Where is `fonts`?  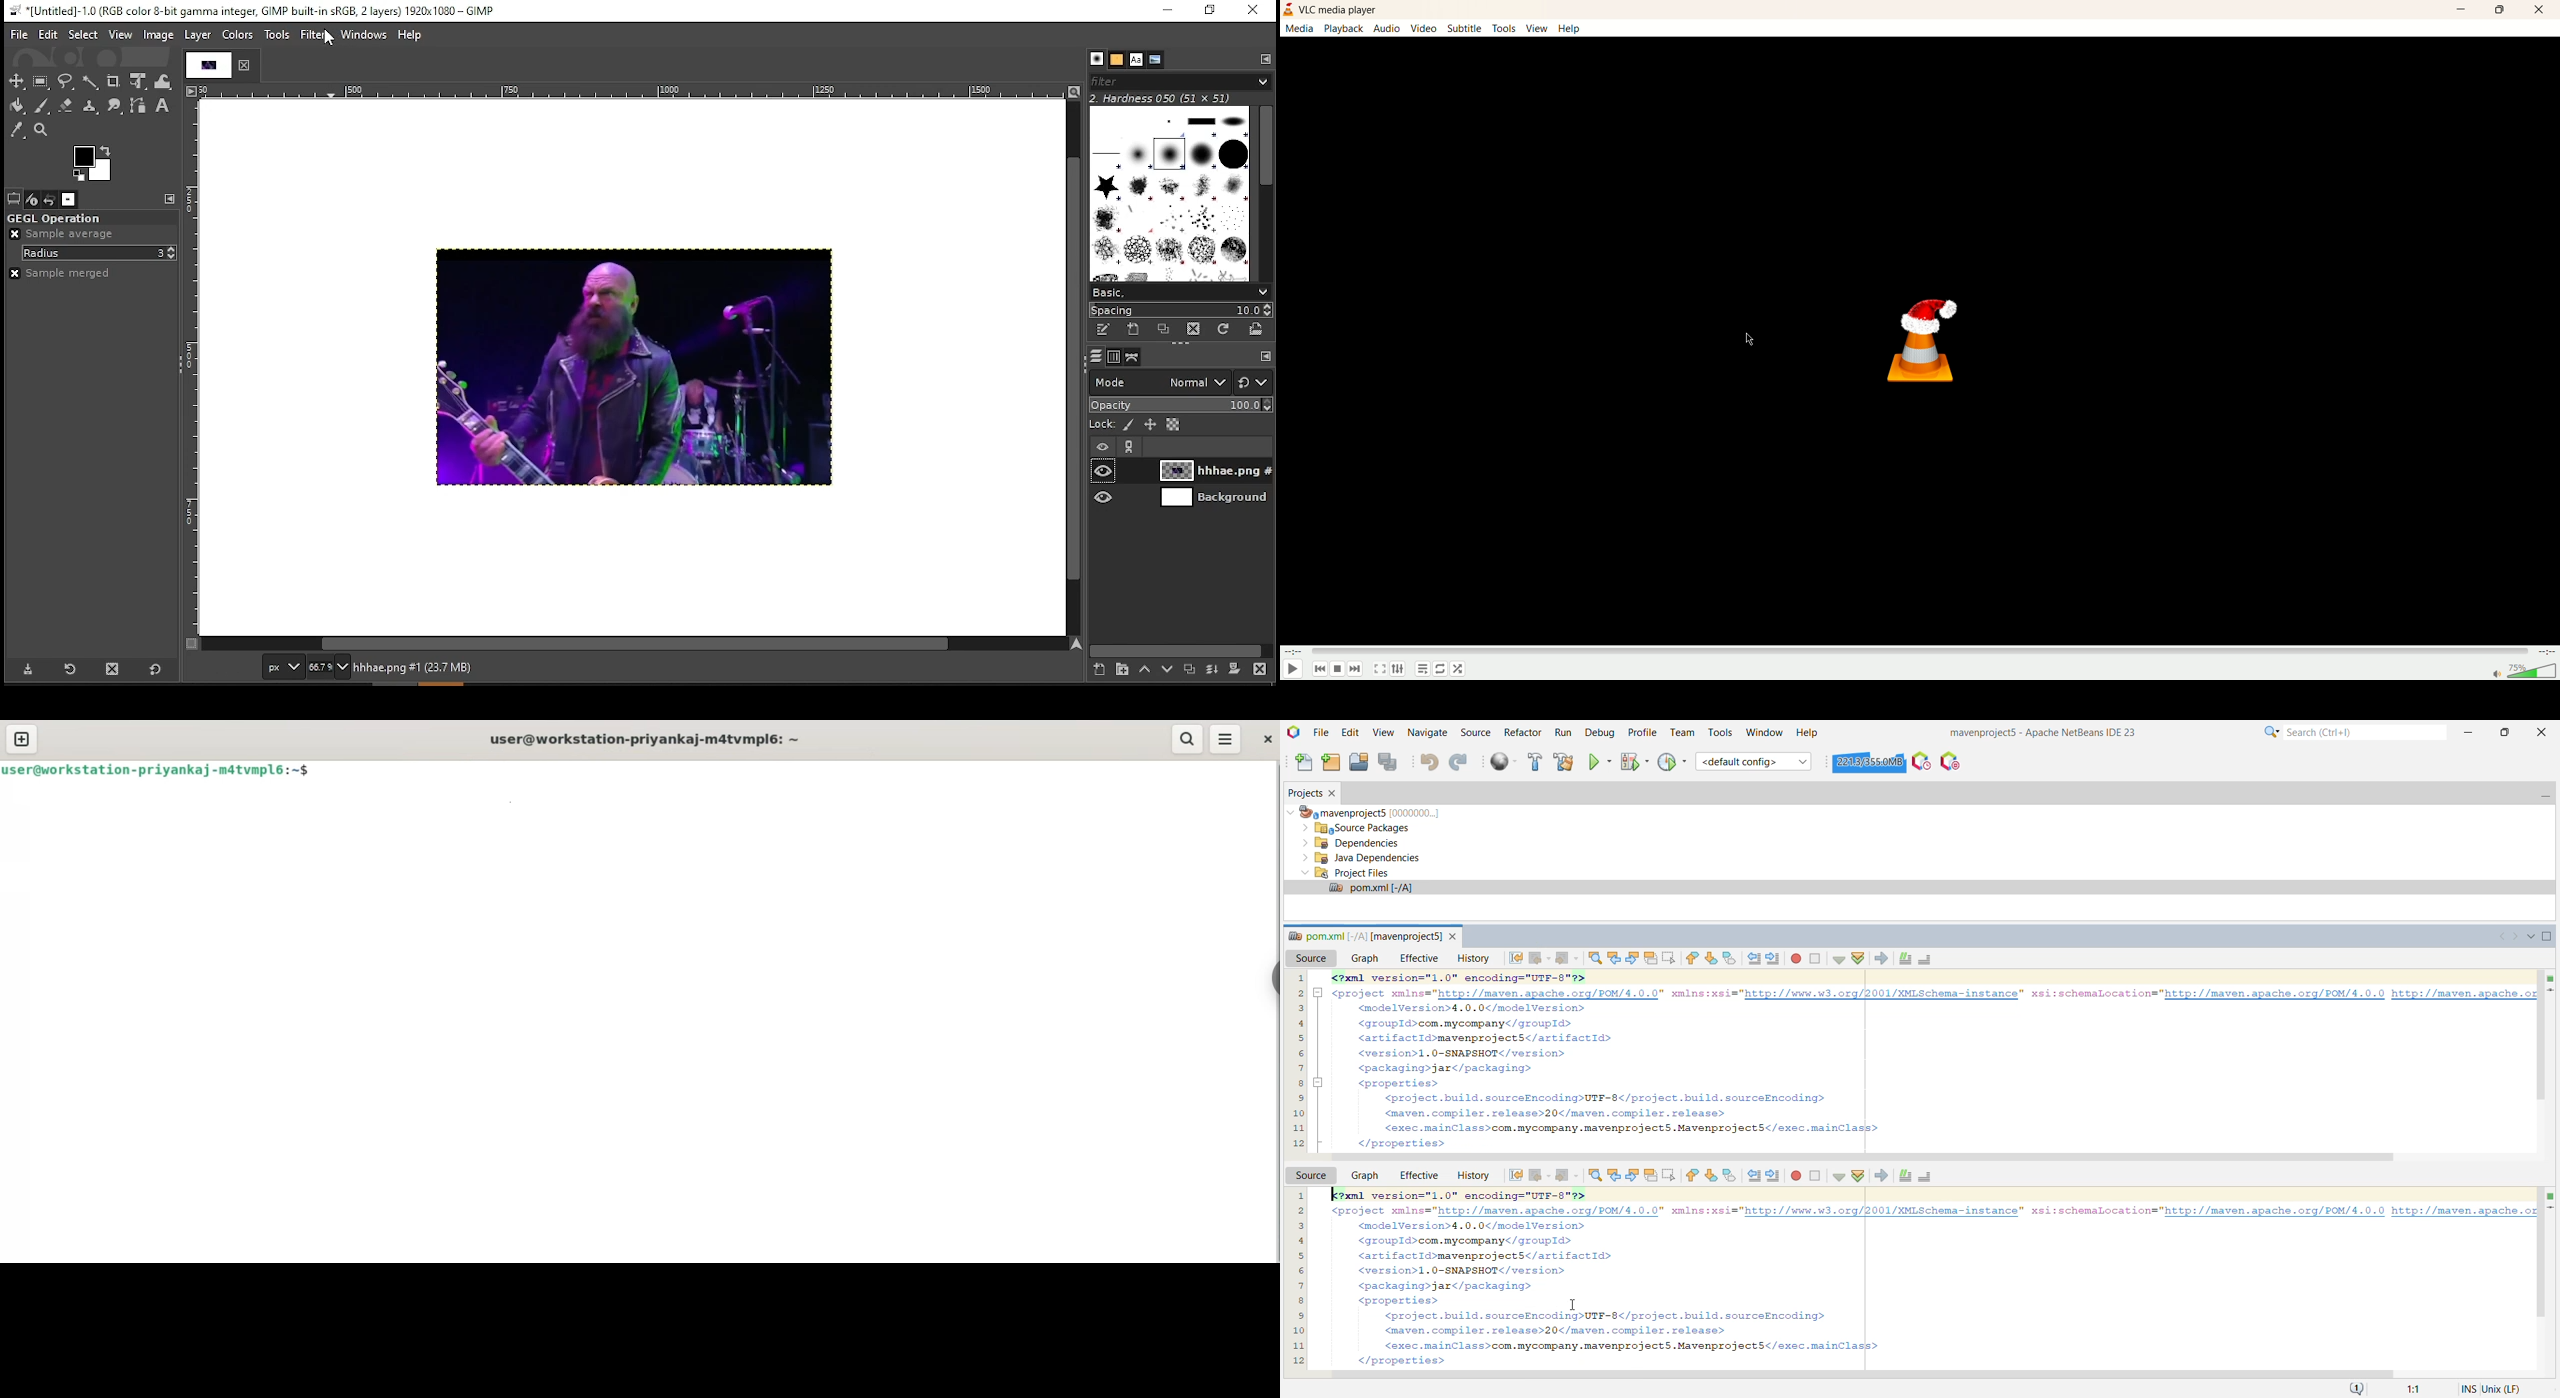 fonts is located at coordinates (1136, 59).